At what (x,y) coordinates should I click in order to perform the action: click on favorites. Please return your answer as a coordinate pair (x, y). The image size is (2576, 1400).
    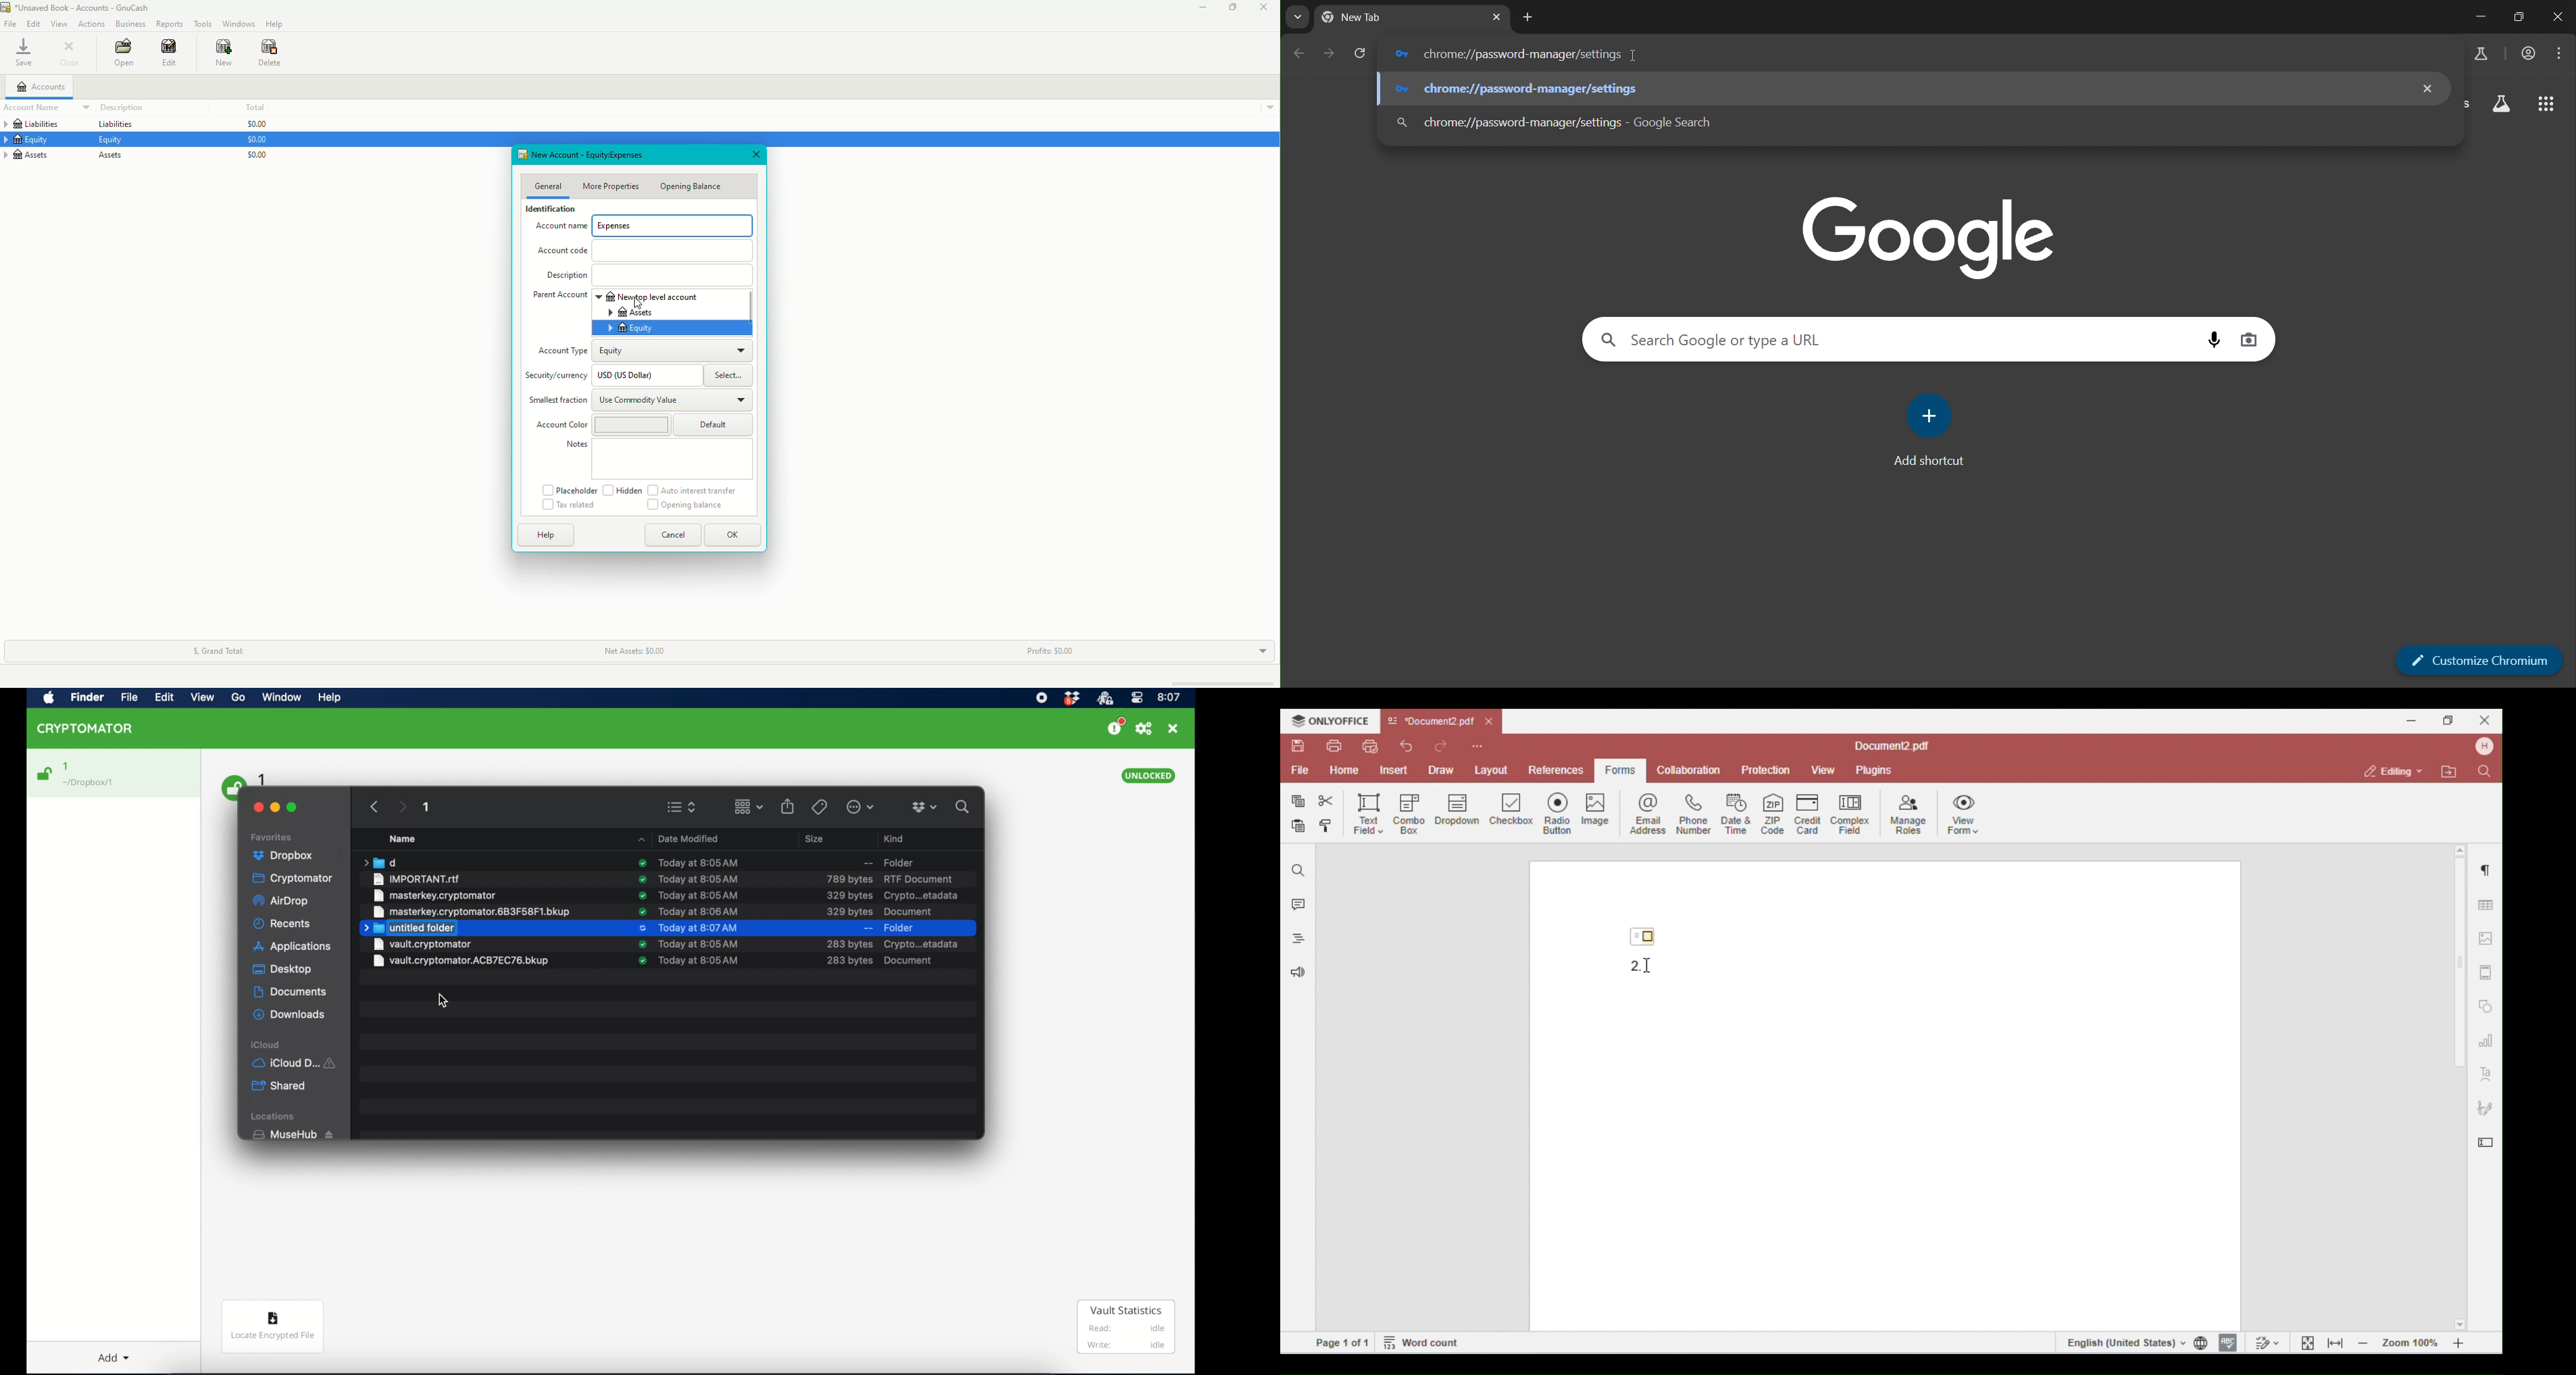
    Looking at the image, I should click on (273, 836).